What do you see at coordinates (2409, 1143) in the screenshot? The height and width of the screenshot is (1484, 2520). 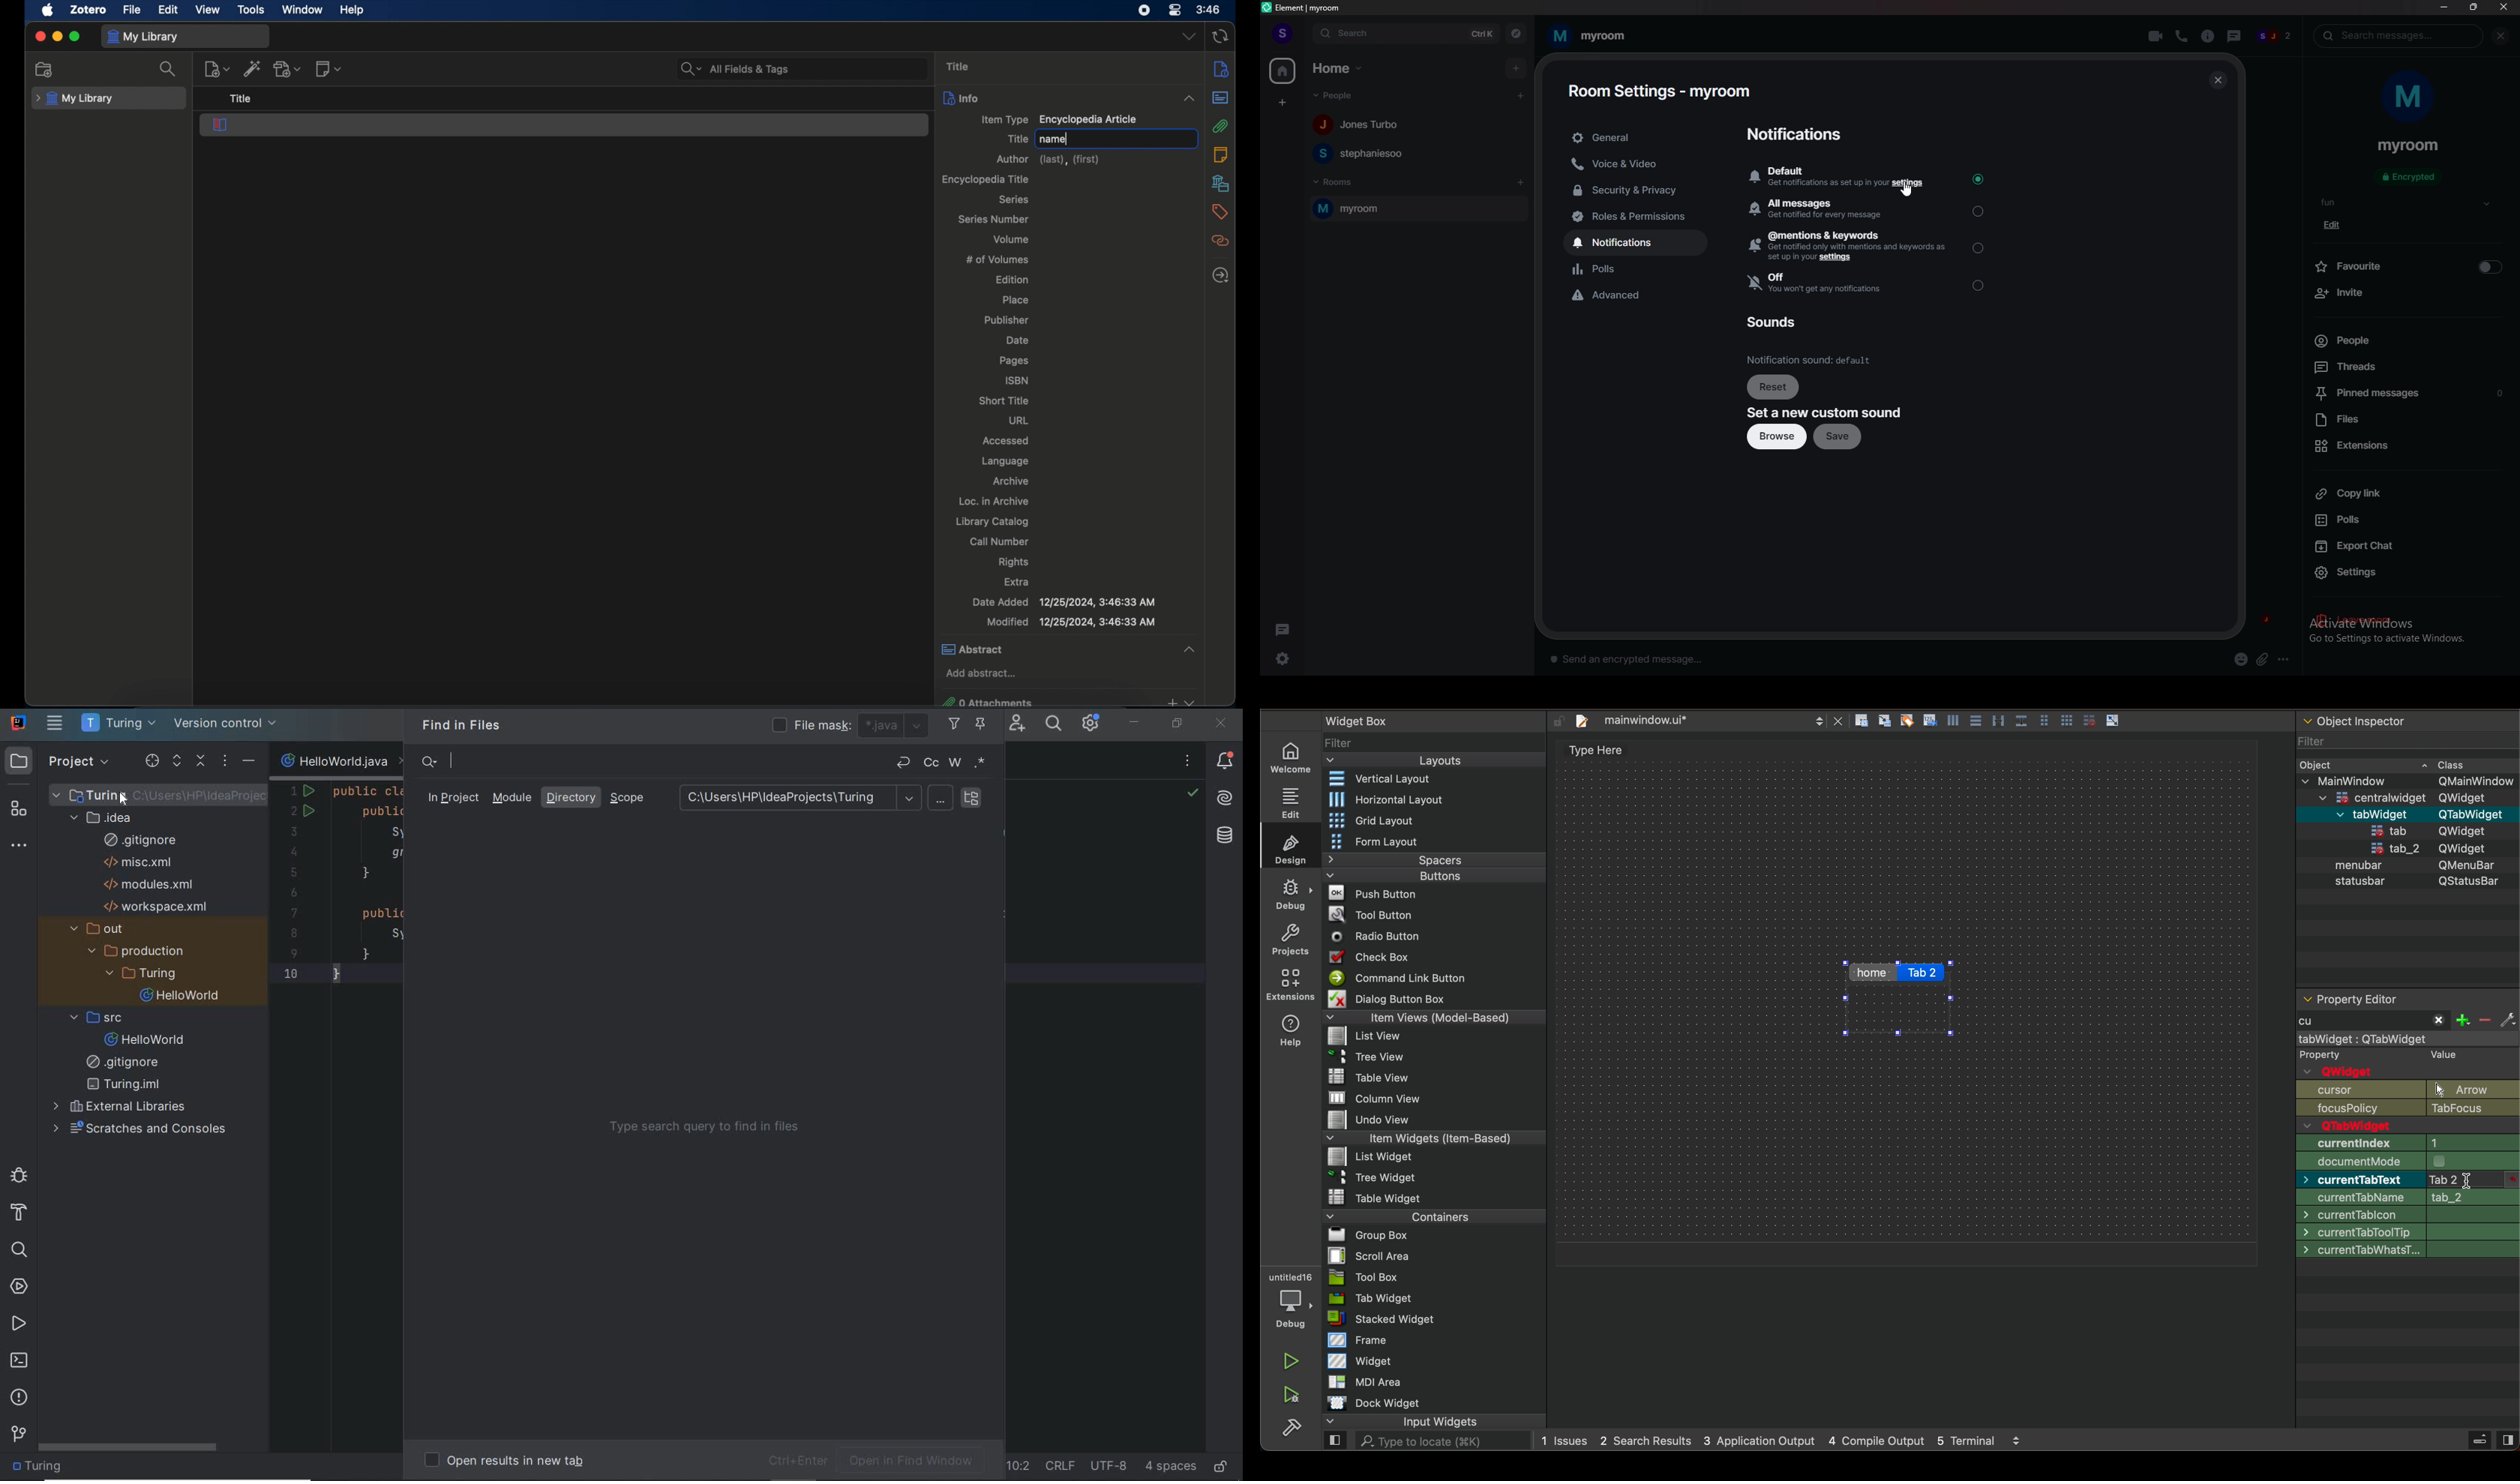 I see `geometry` at bounding box center [2409, 1143].